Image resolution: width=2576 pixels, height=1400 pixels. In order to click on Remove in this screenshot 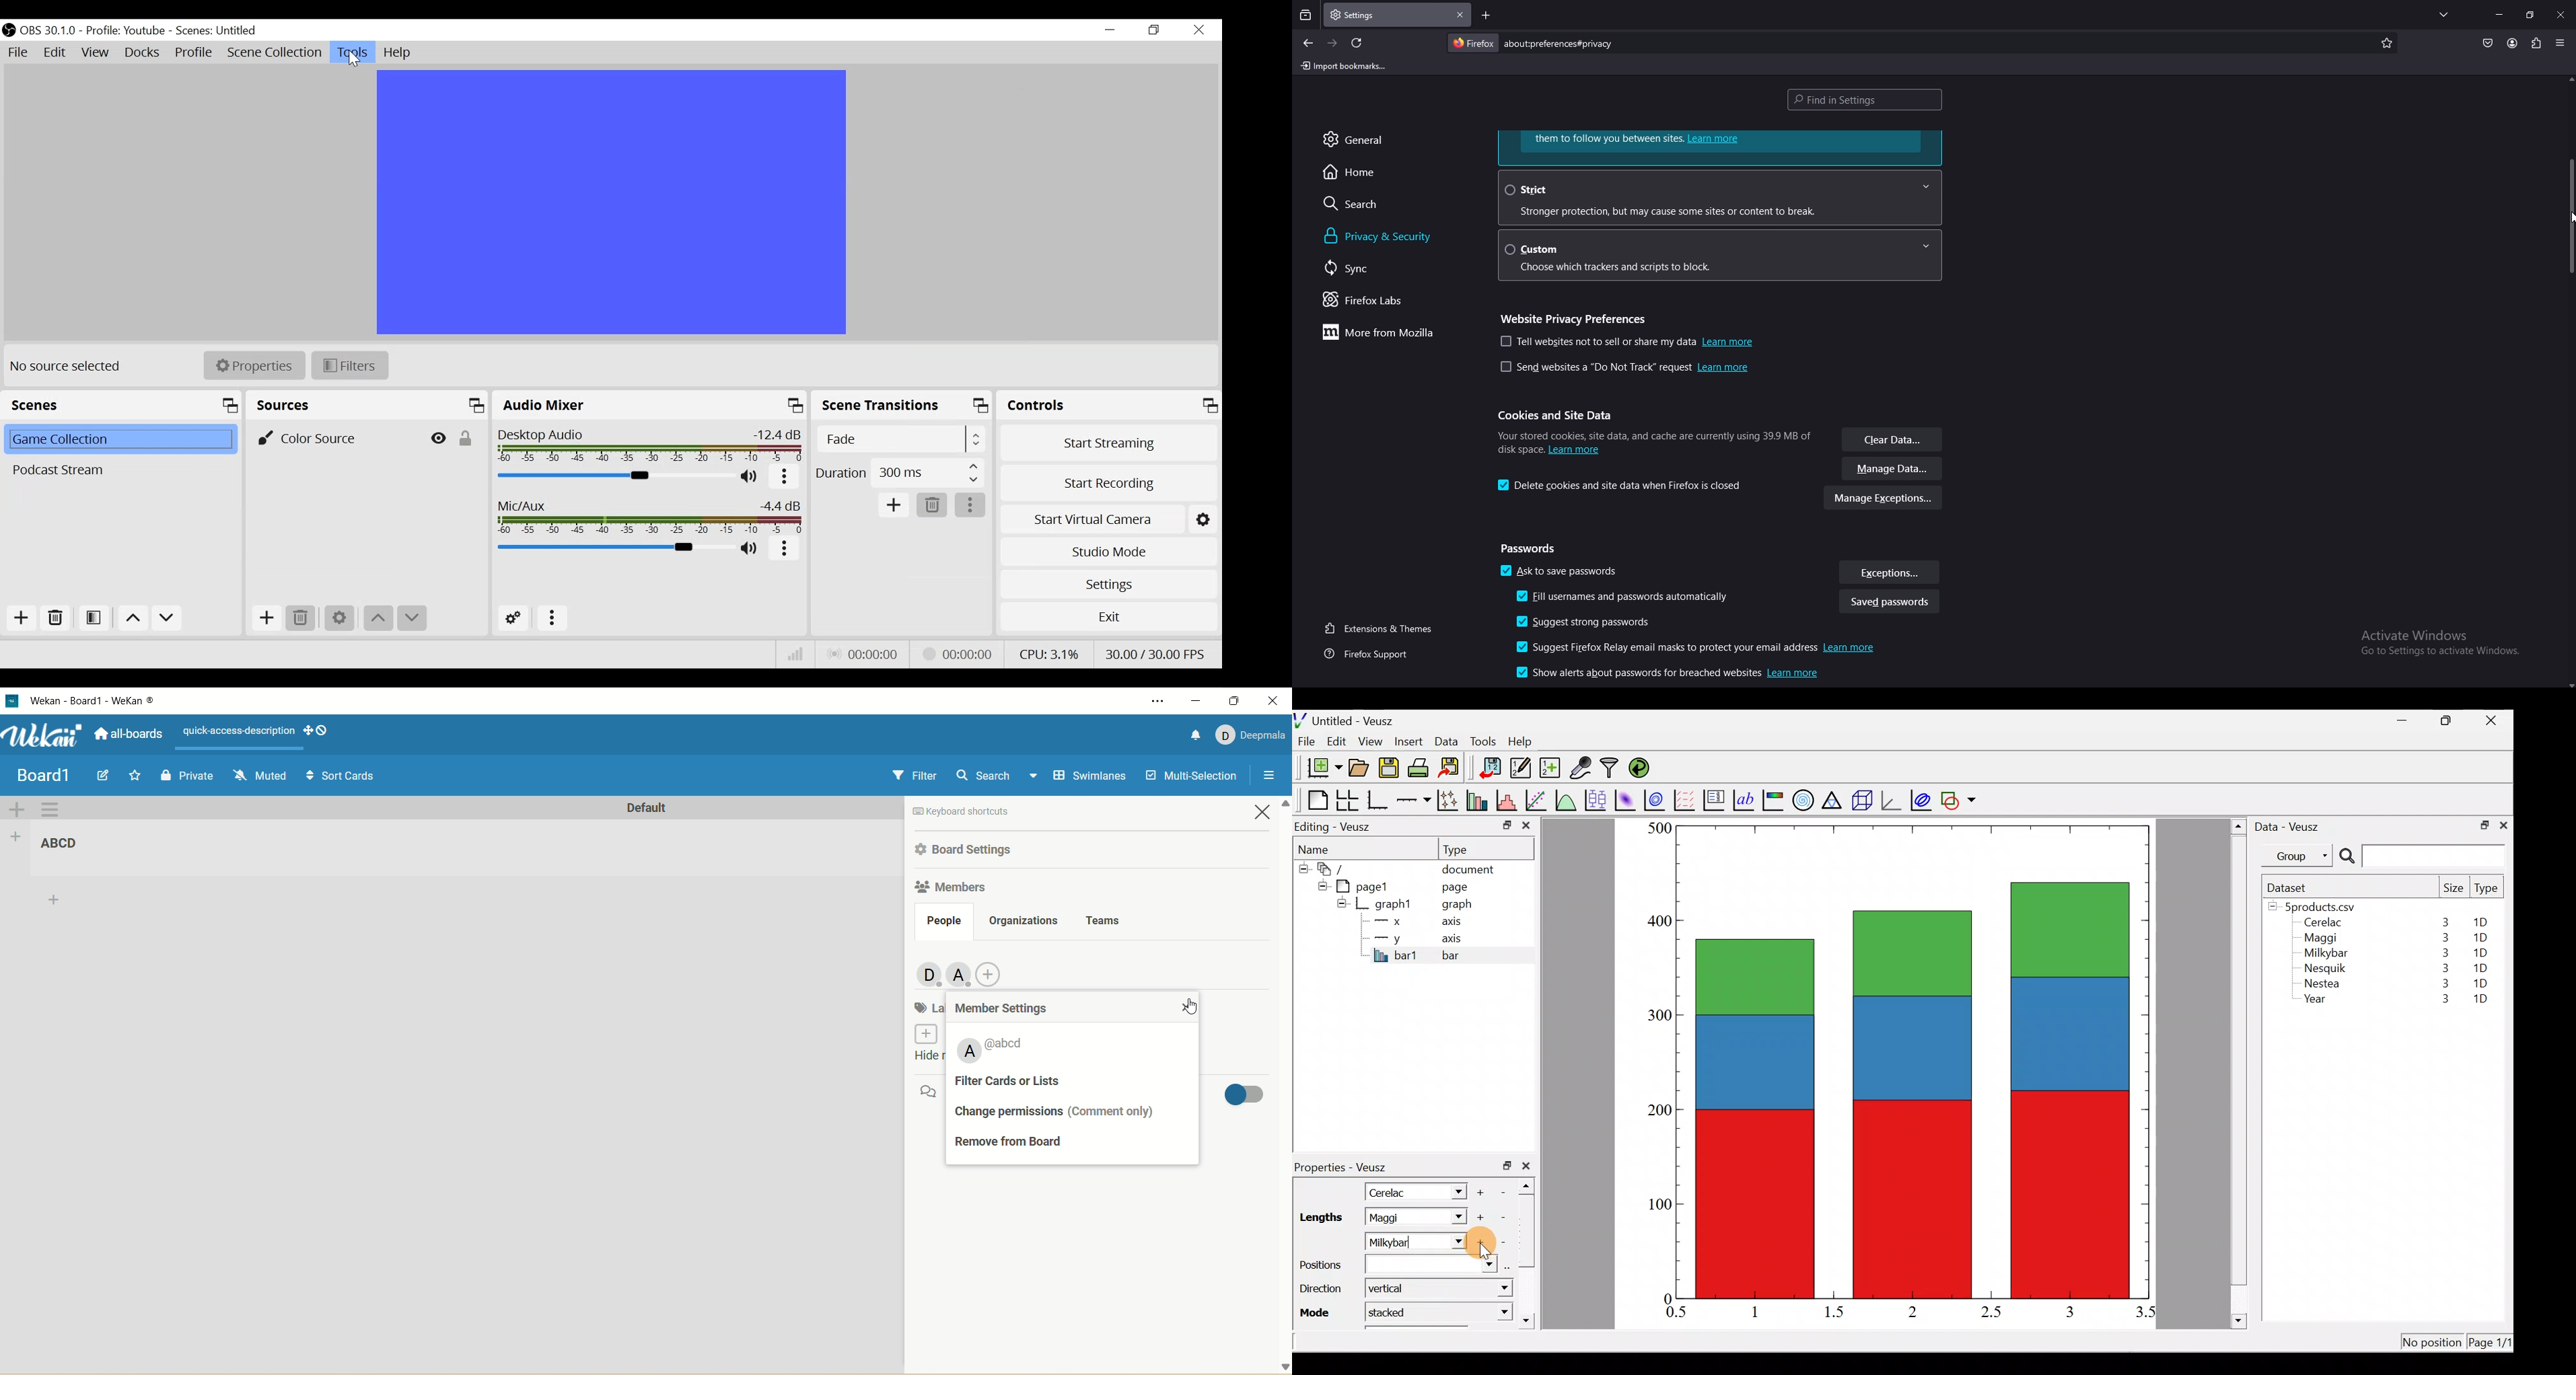, I will do `click(302, 619)`.